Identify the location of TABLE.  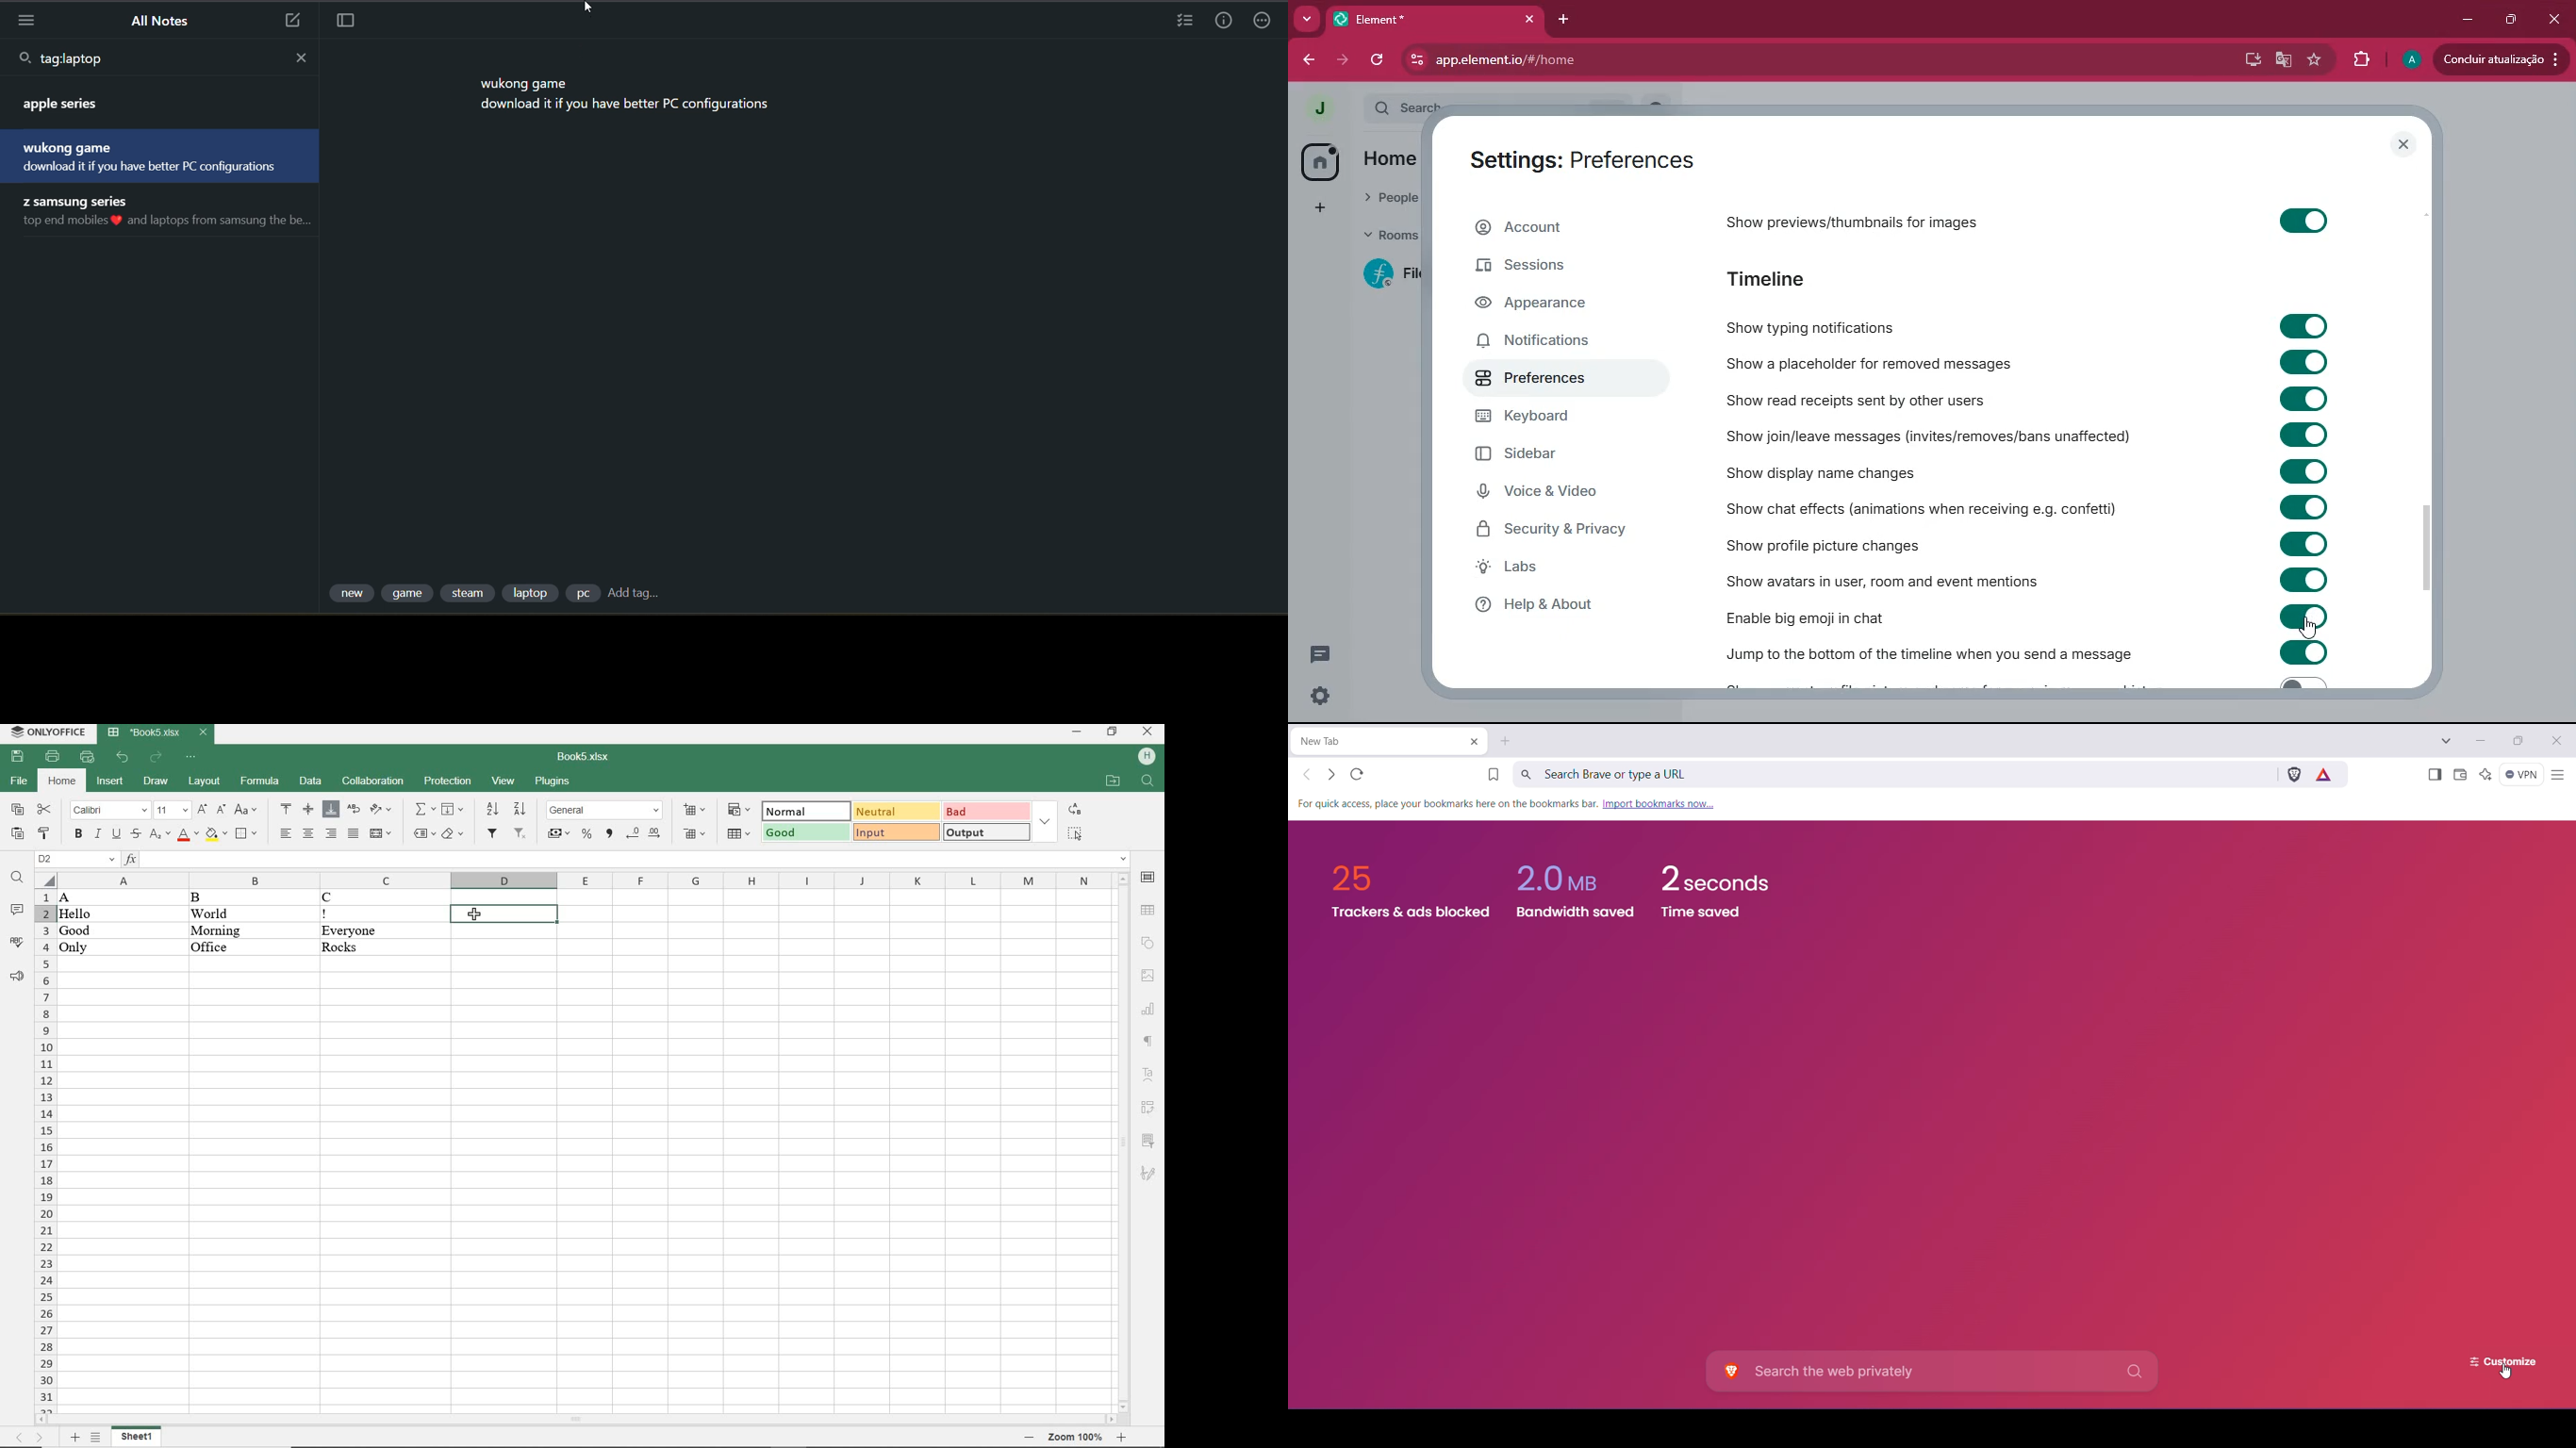
(1150, 910).